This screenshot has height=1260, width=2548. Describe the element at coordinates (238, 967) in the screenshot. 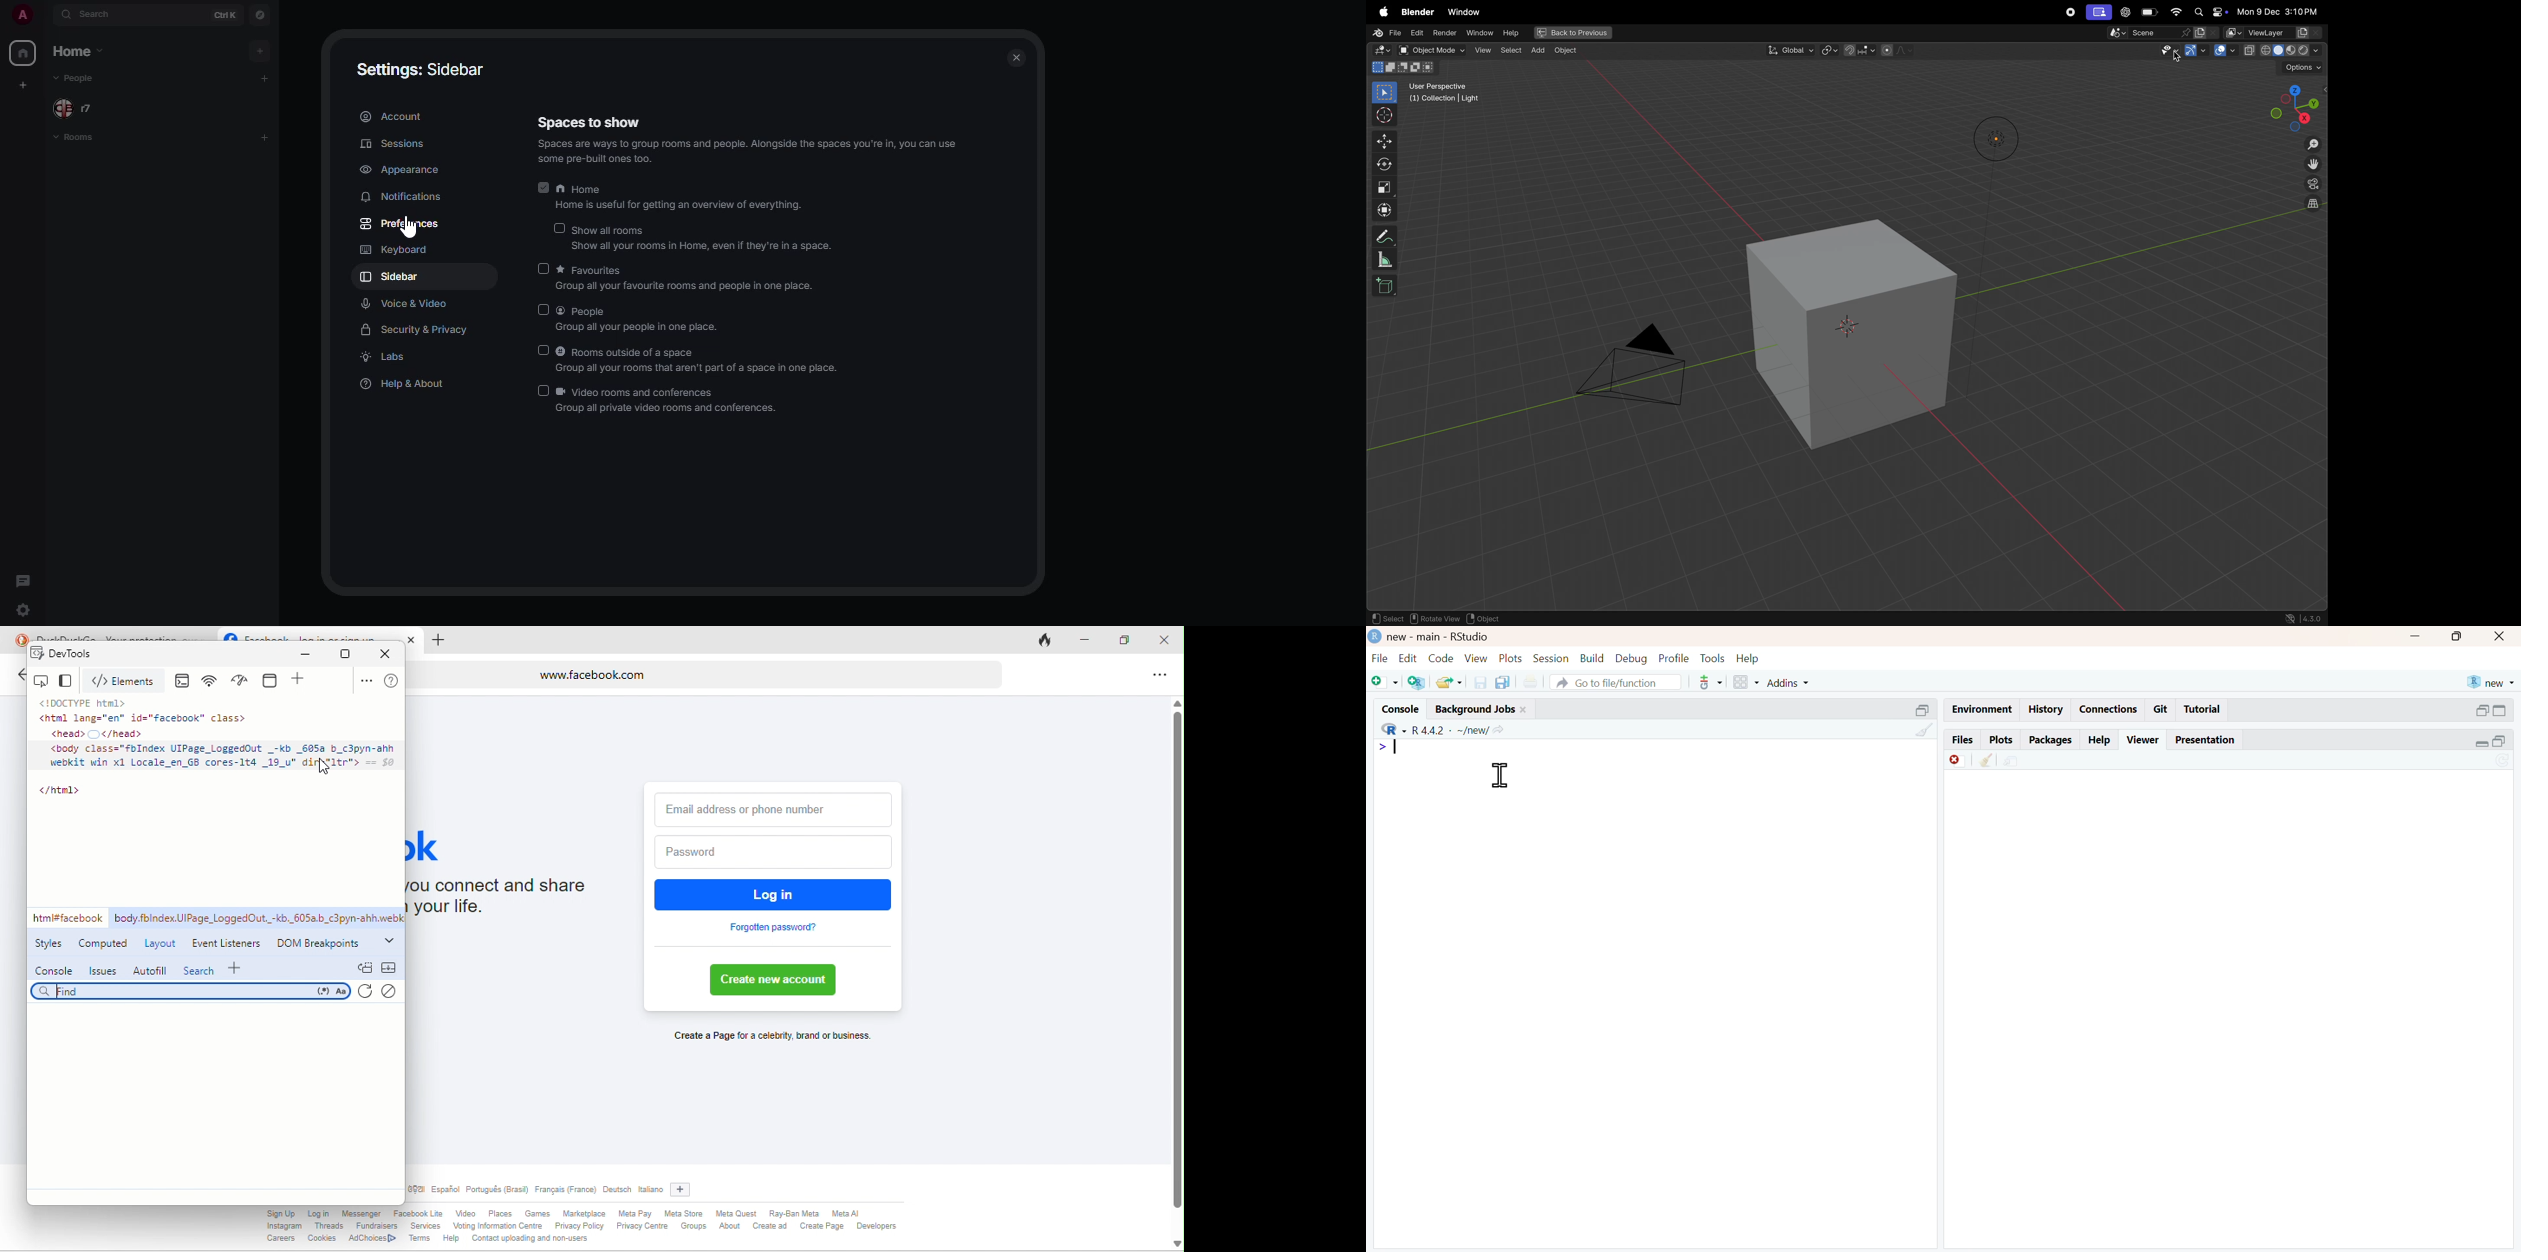

I see `add` at that location.